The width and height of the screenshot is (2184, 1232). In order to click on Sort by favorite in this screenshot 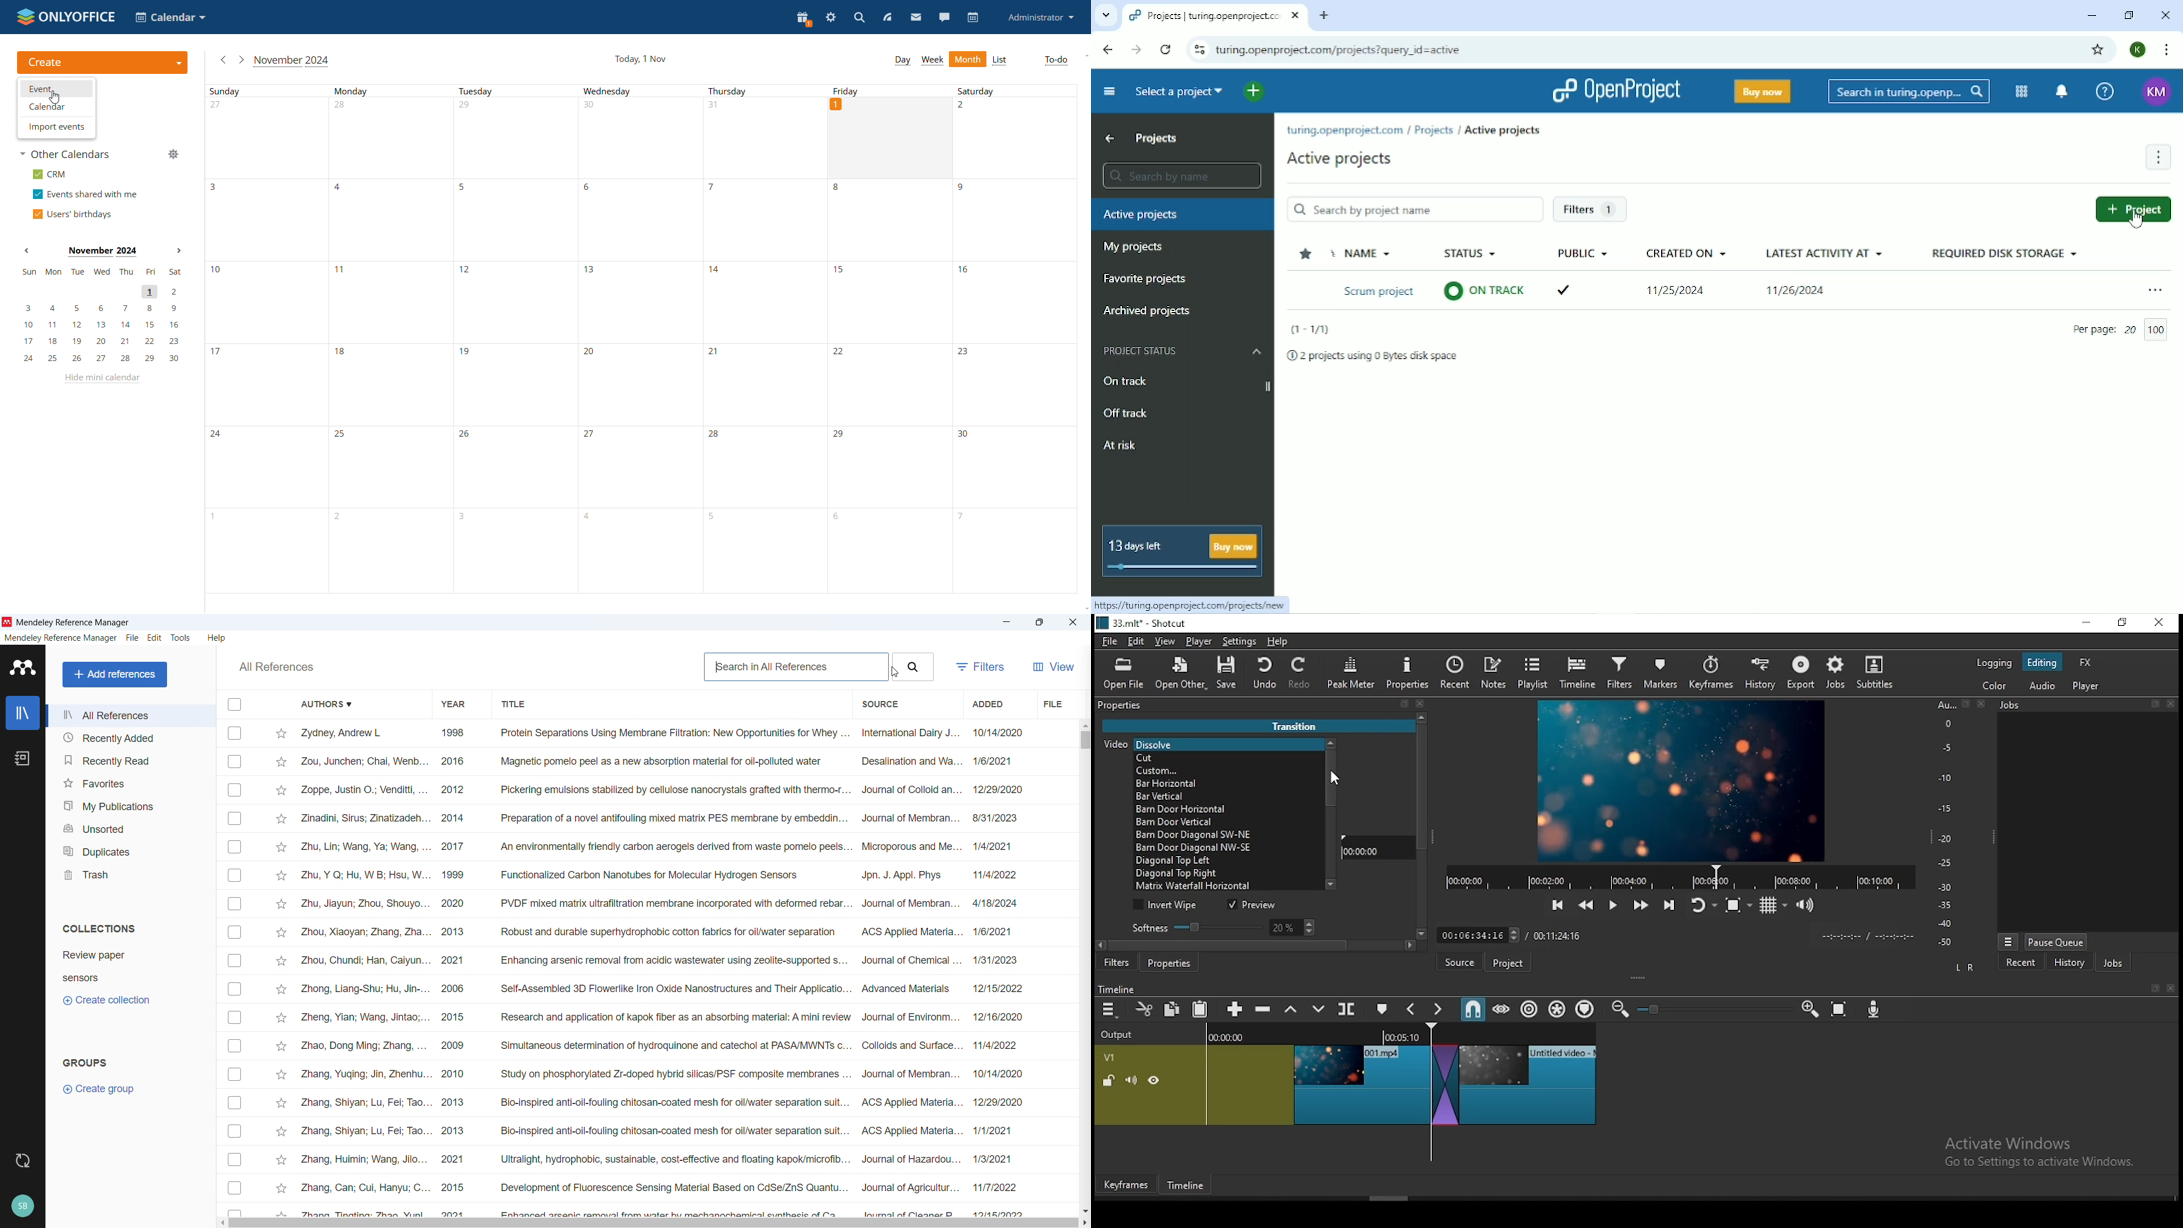, I will do `click(1307, 253)`.